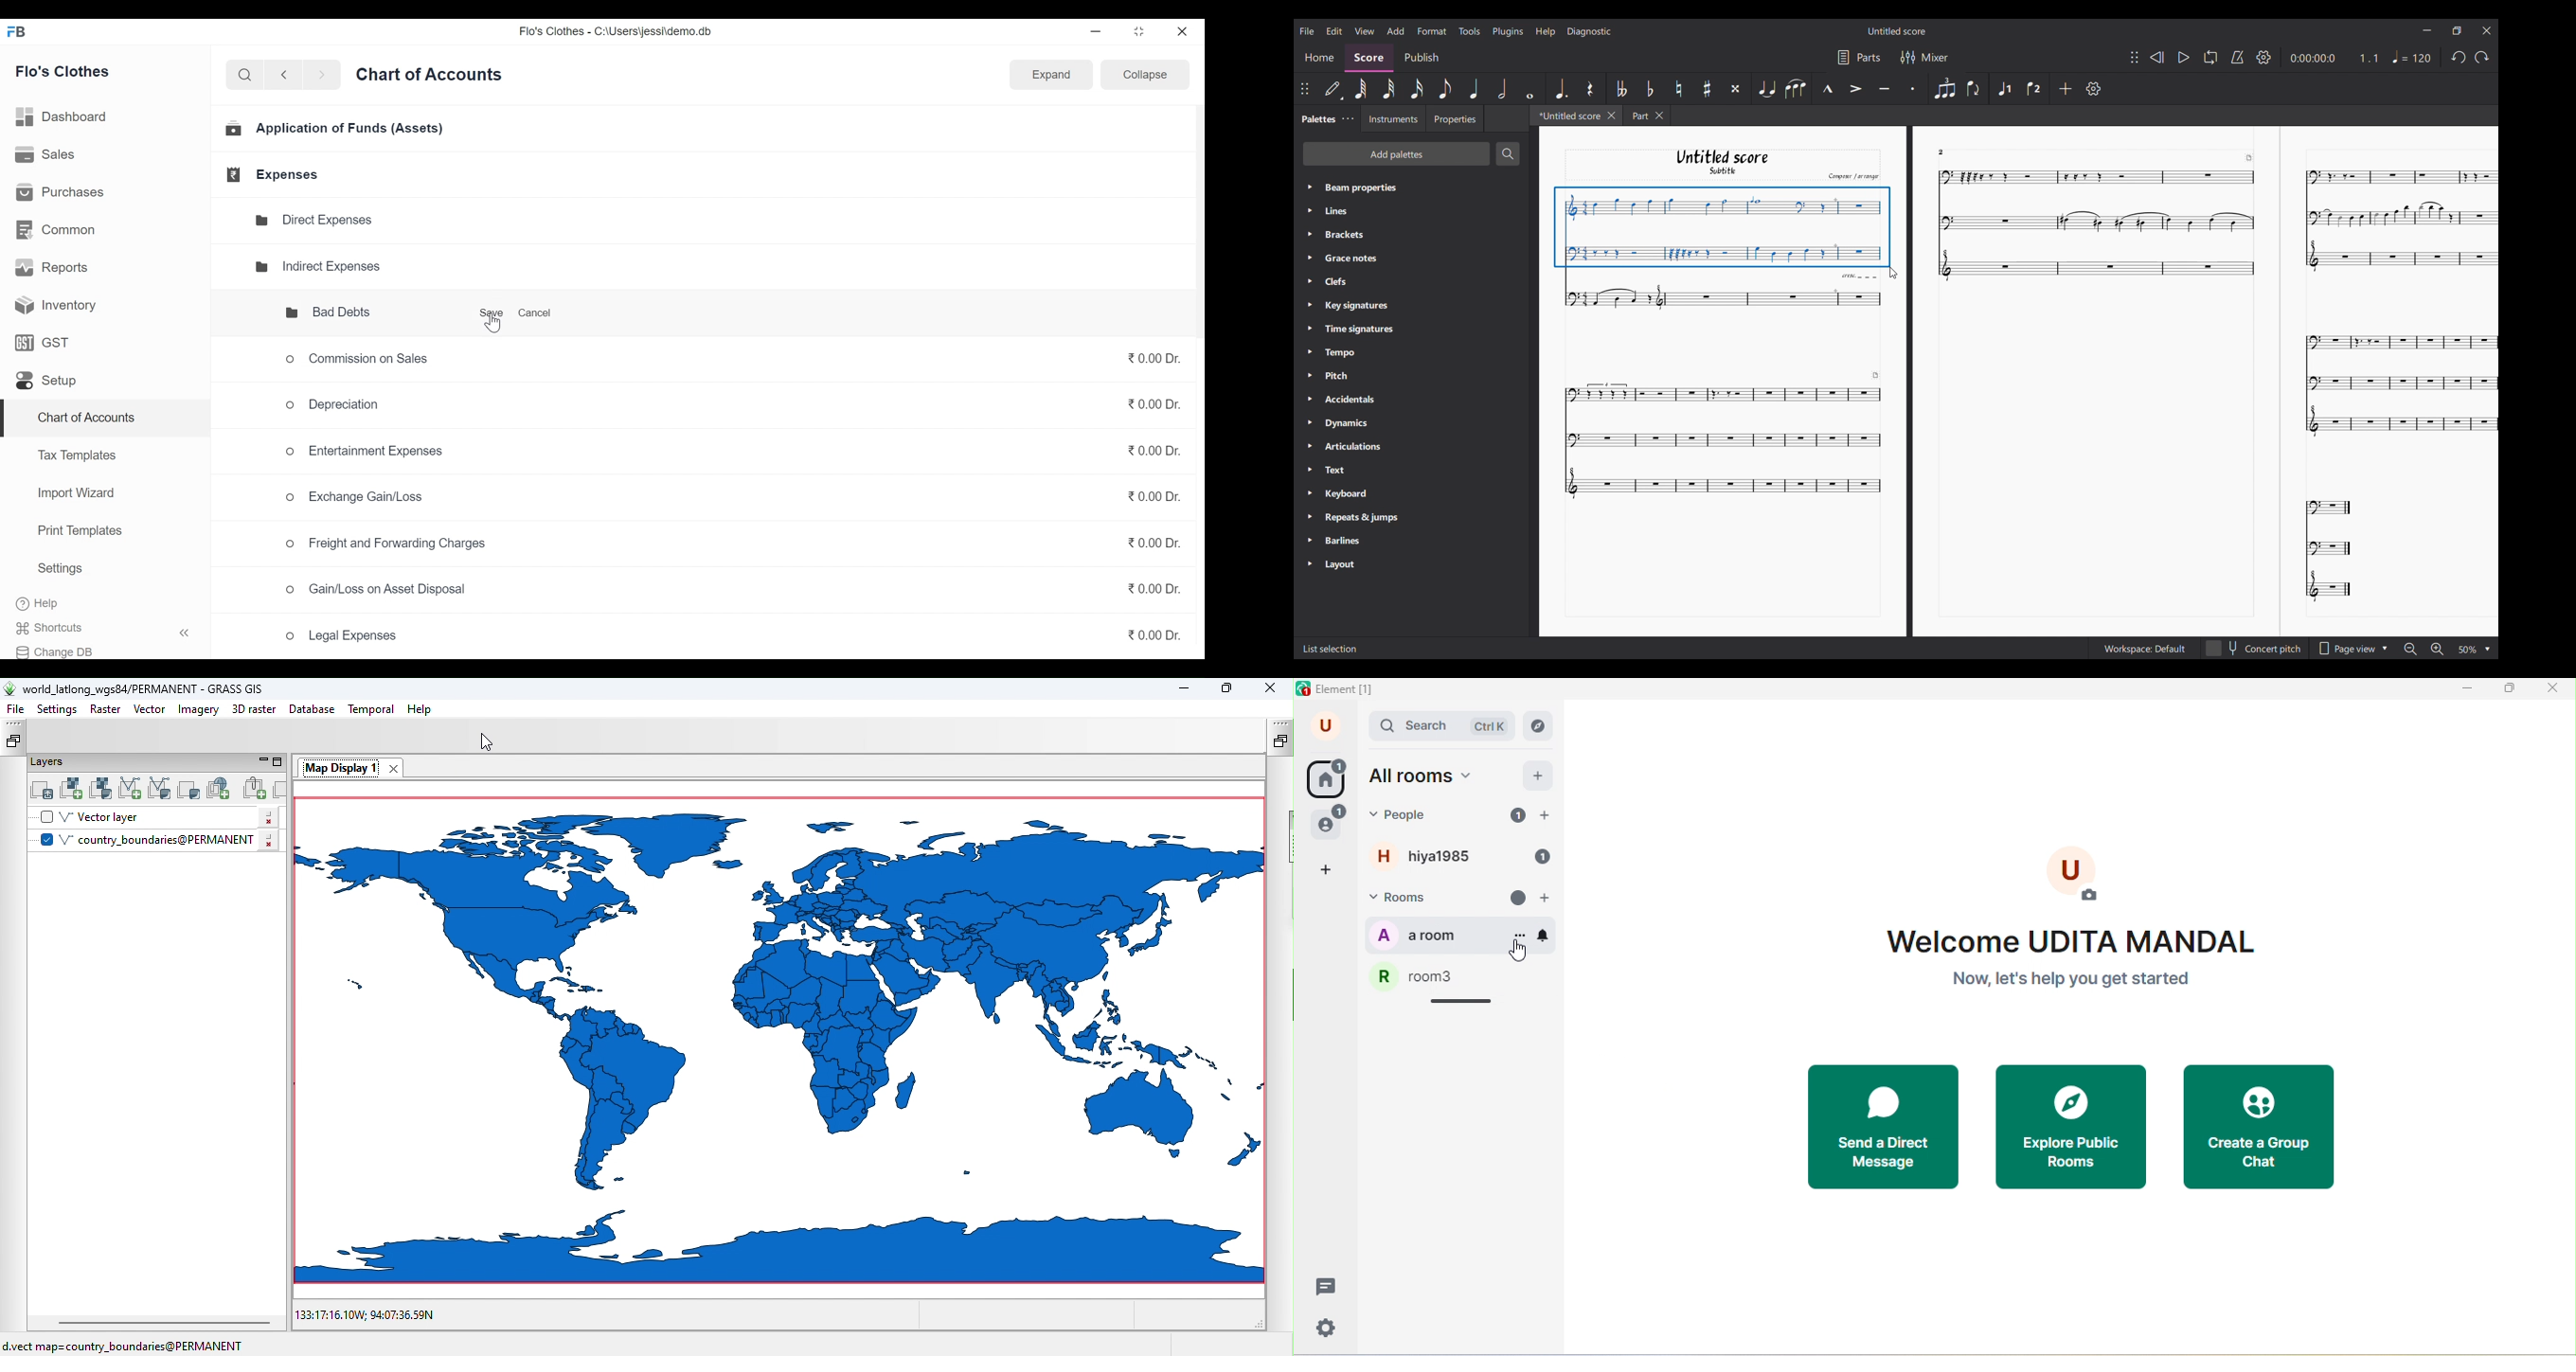  What do you see at coordinates (2077, 963) in the screenshot?
I see `welcome text` at bounding box center [2077, 963].